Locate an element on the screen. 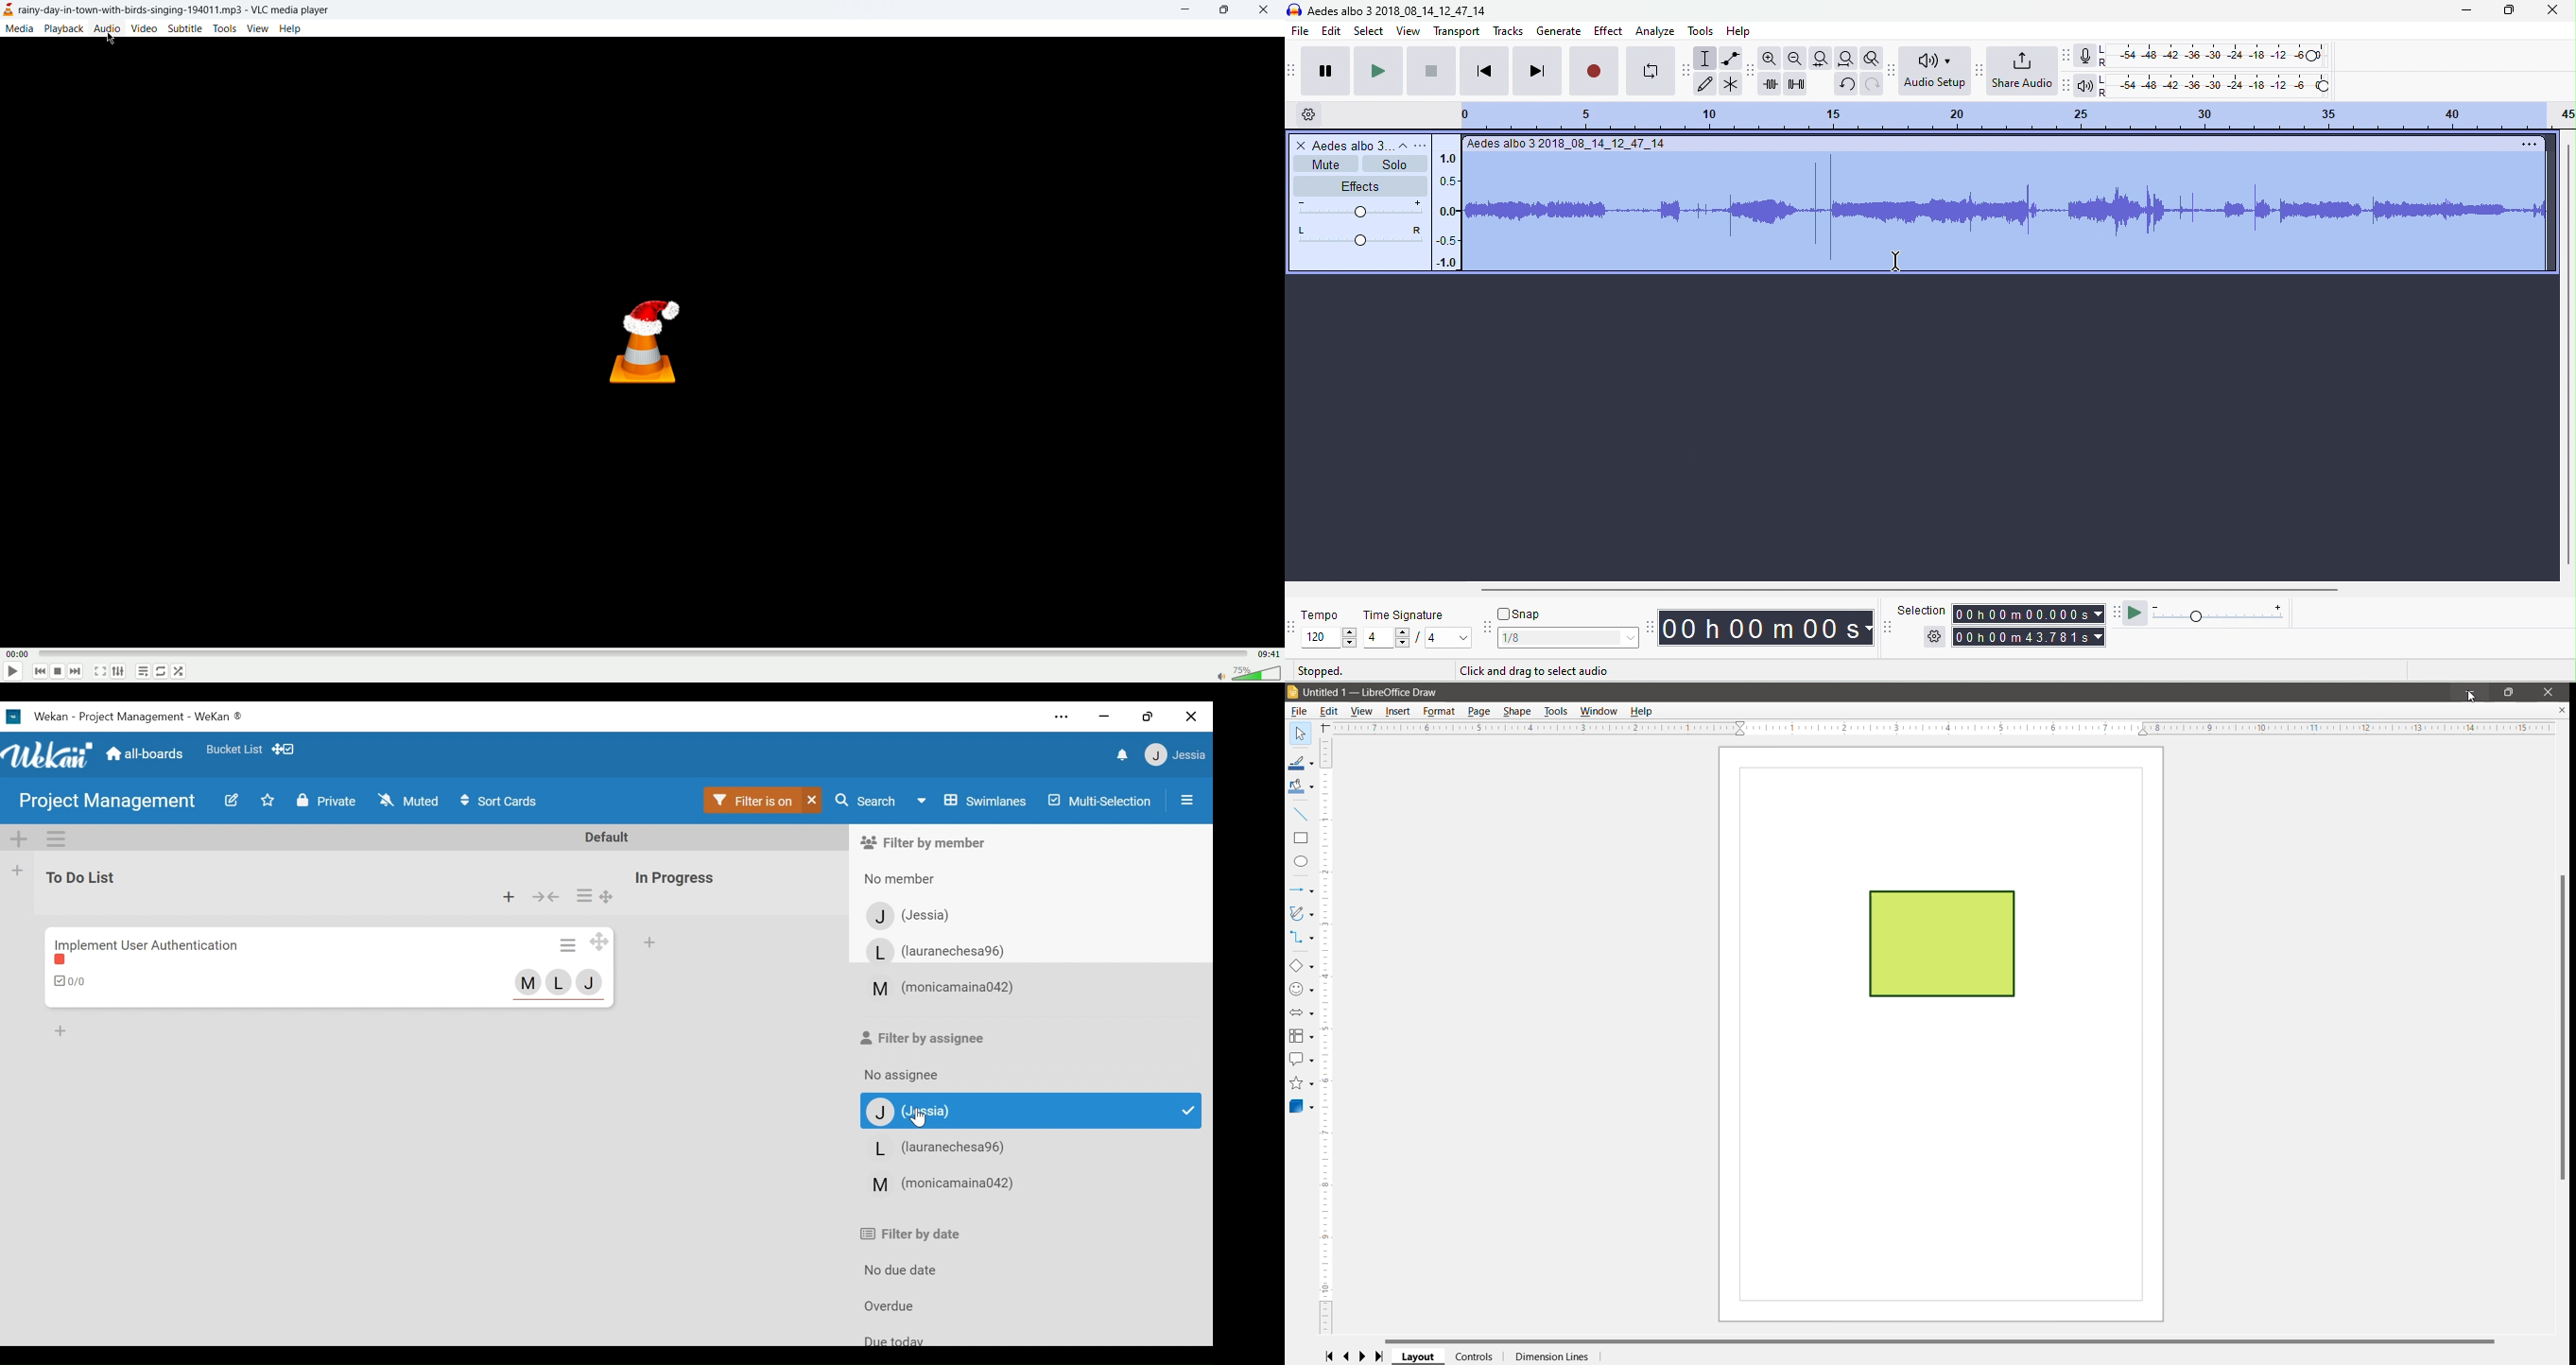 The image size is (2576, 1372). L is located at coordinates (2103, 79).